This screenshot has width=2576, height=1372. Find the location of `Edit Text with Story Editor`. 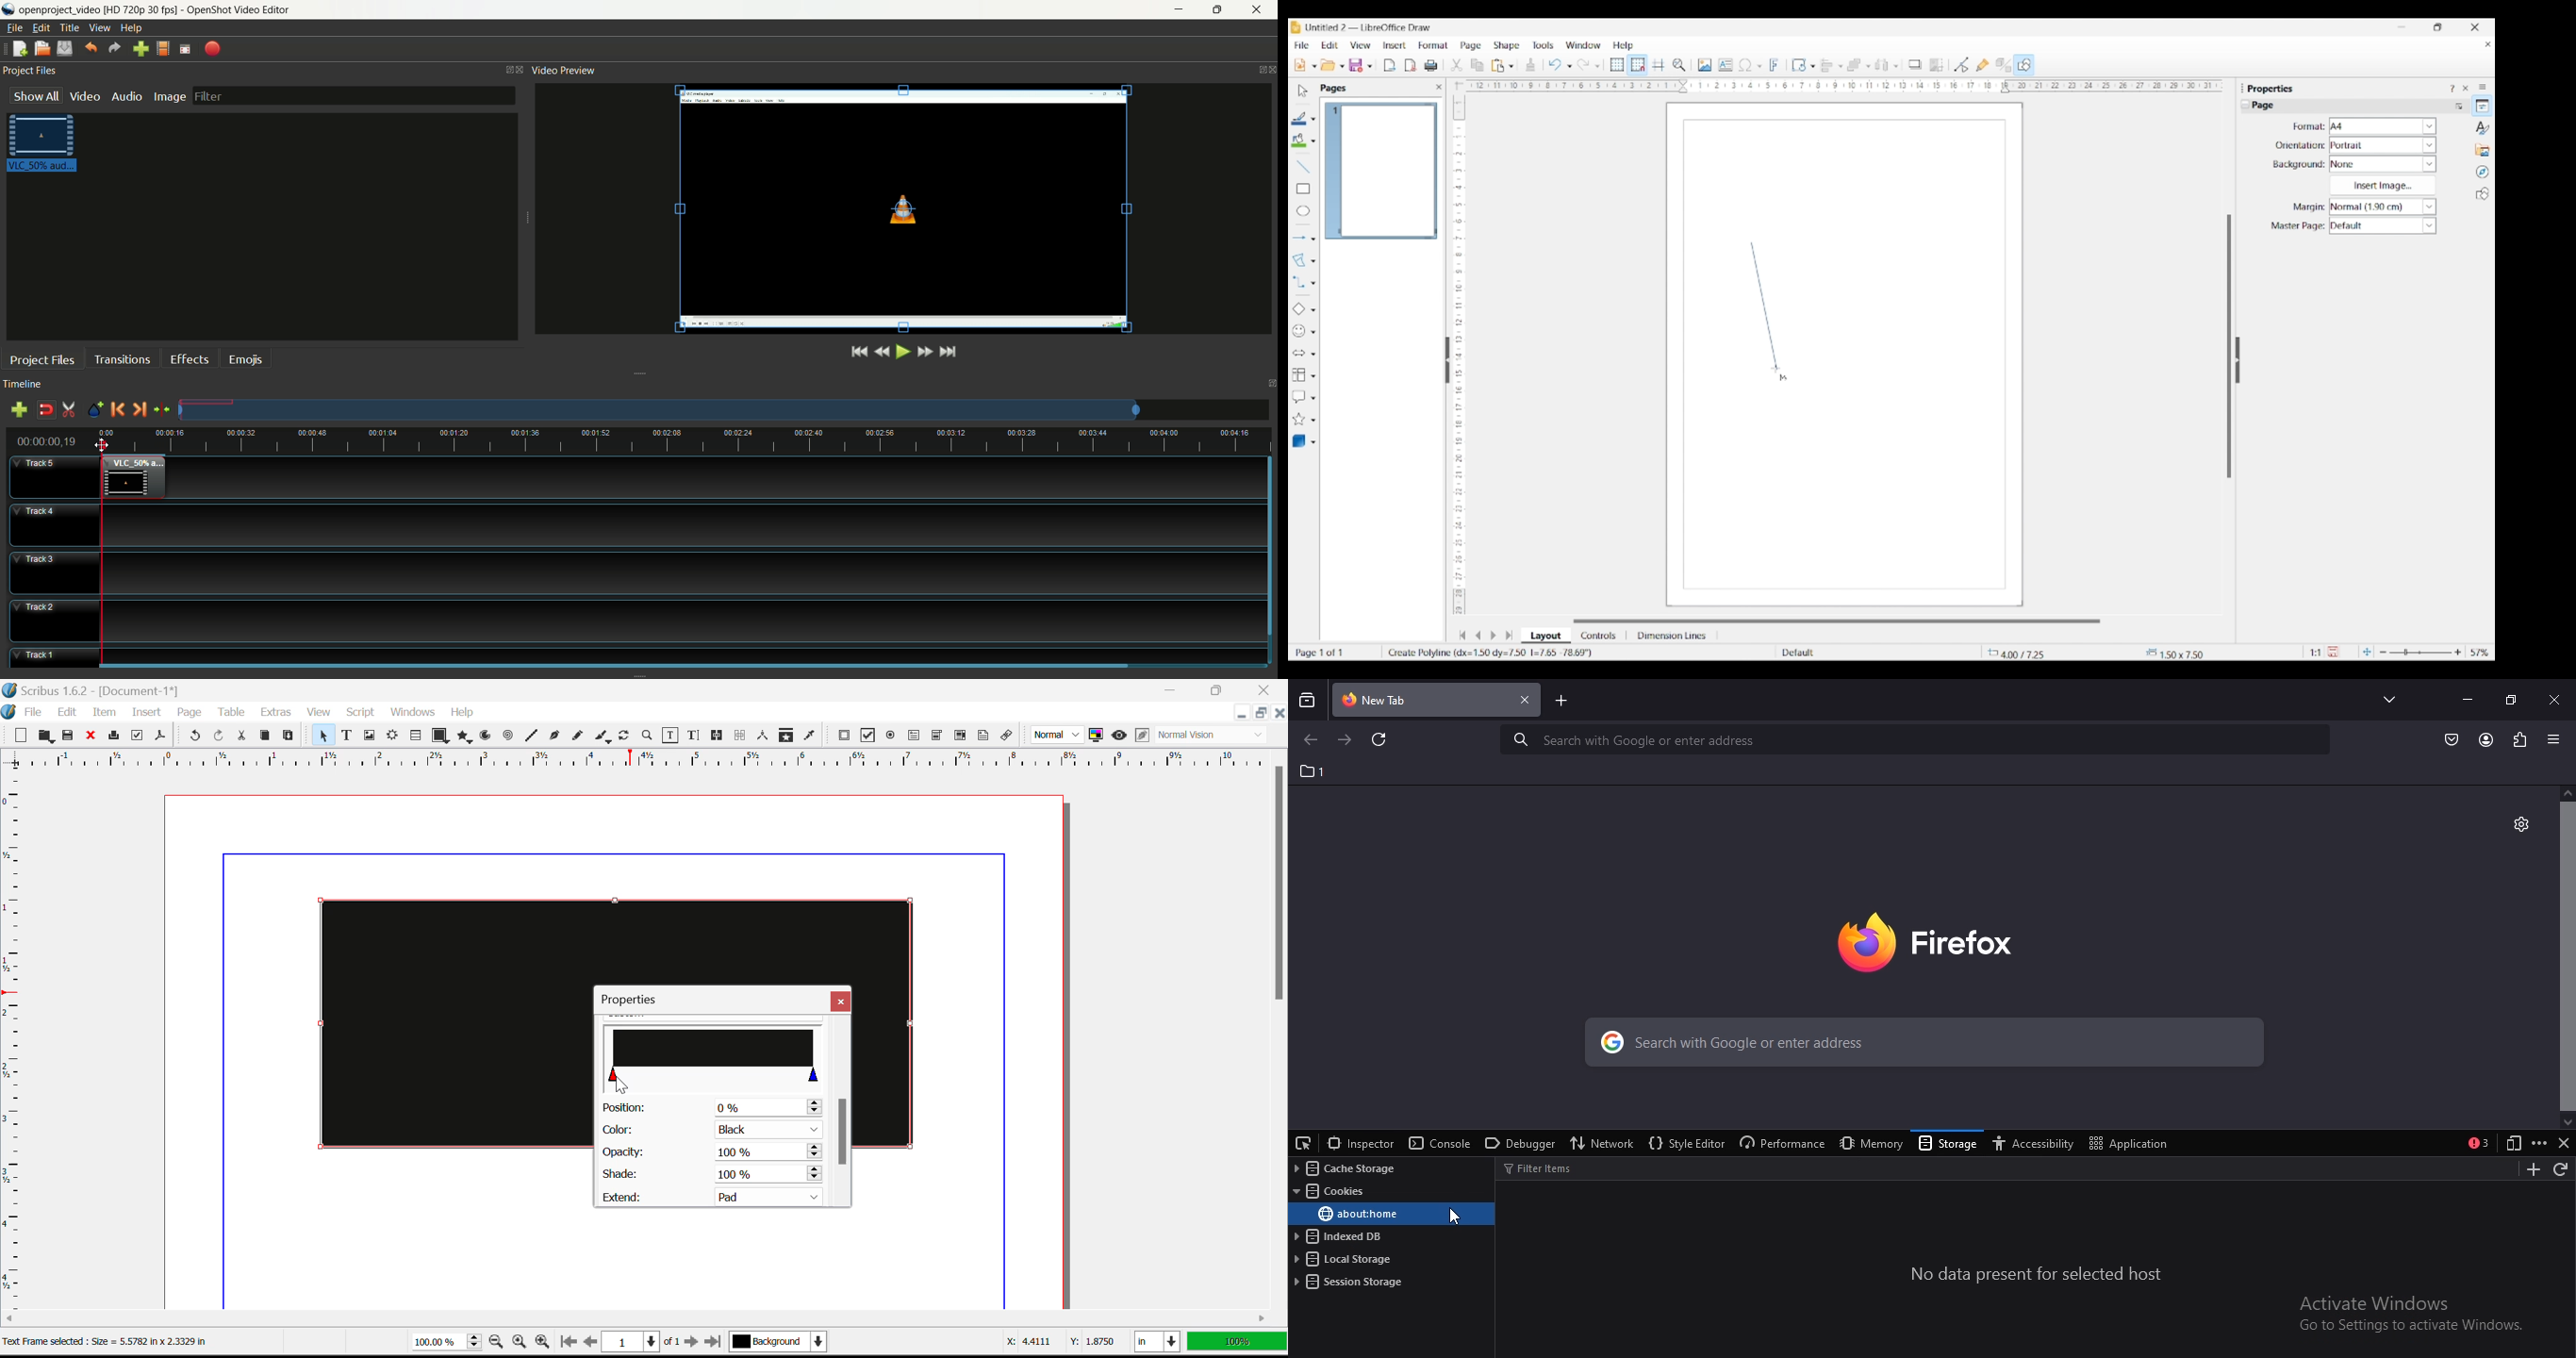

Edit Text with Story Editor is located at coordinates (696, 735).